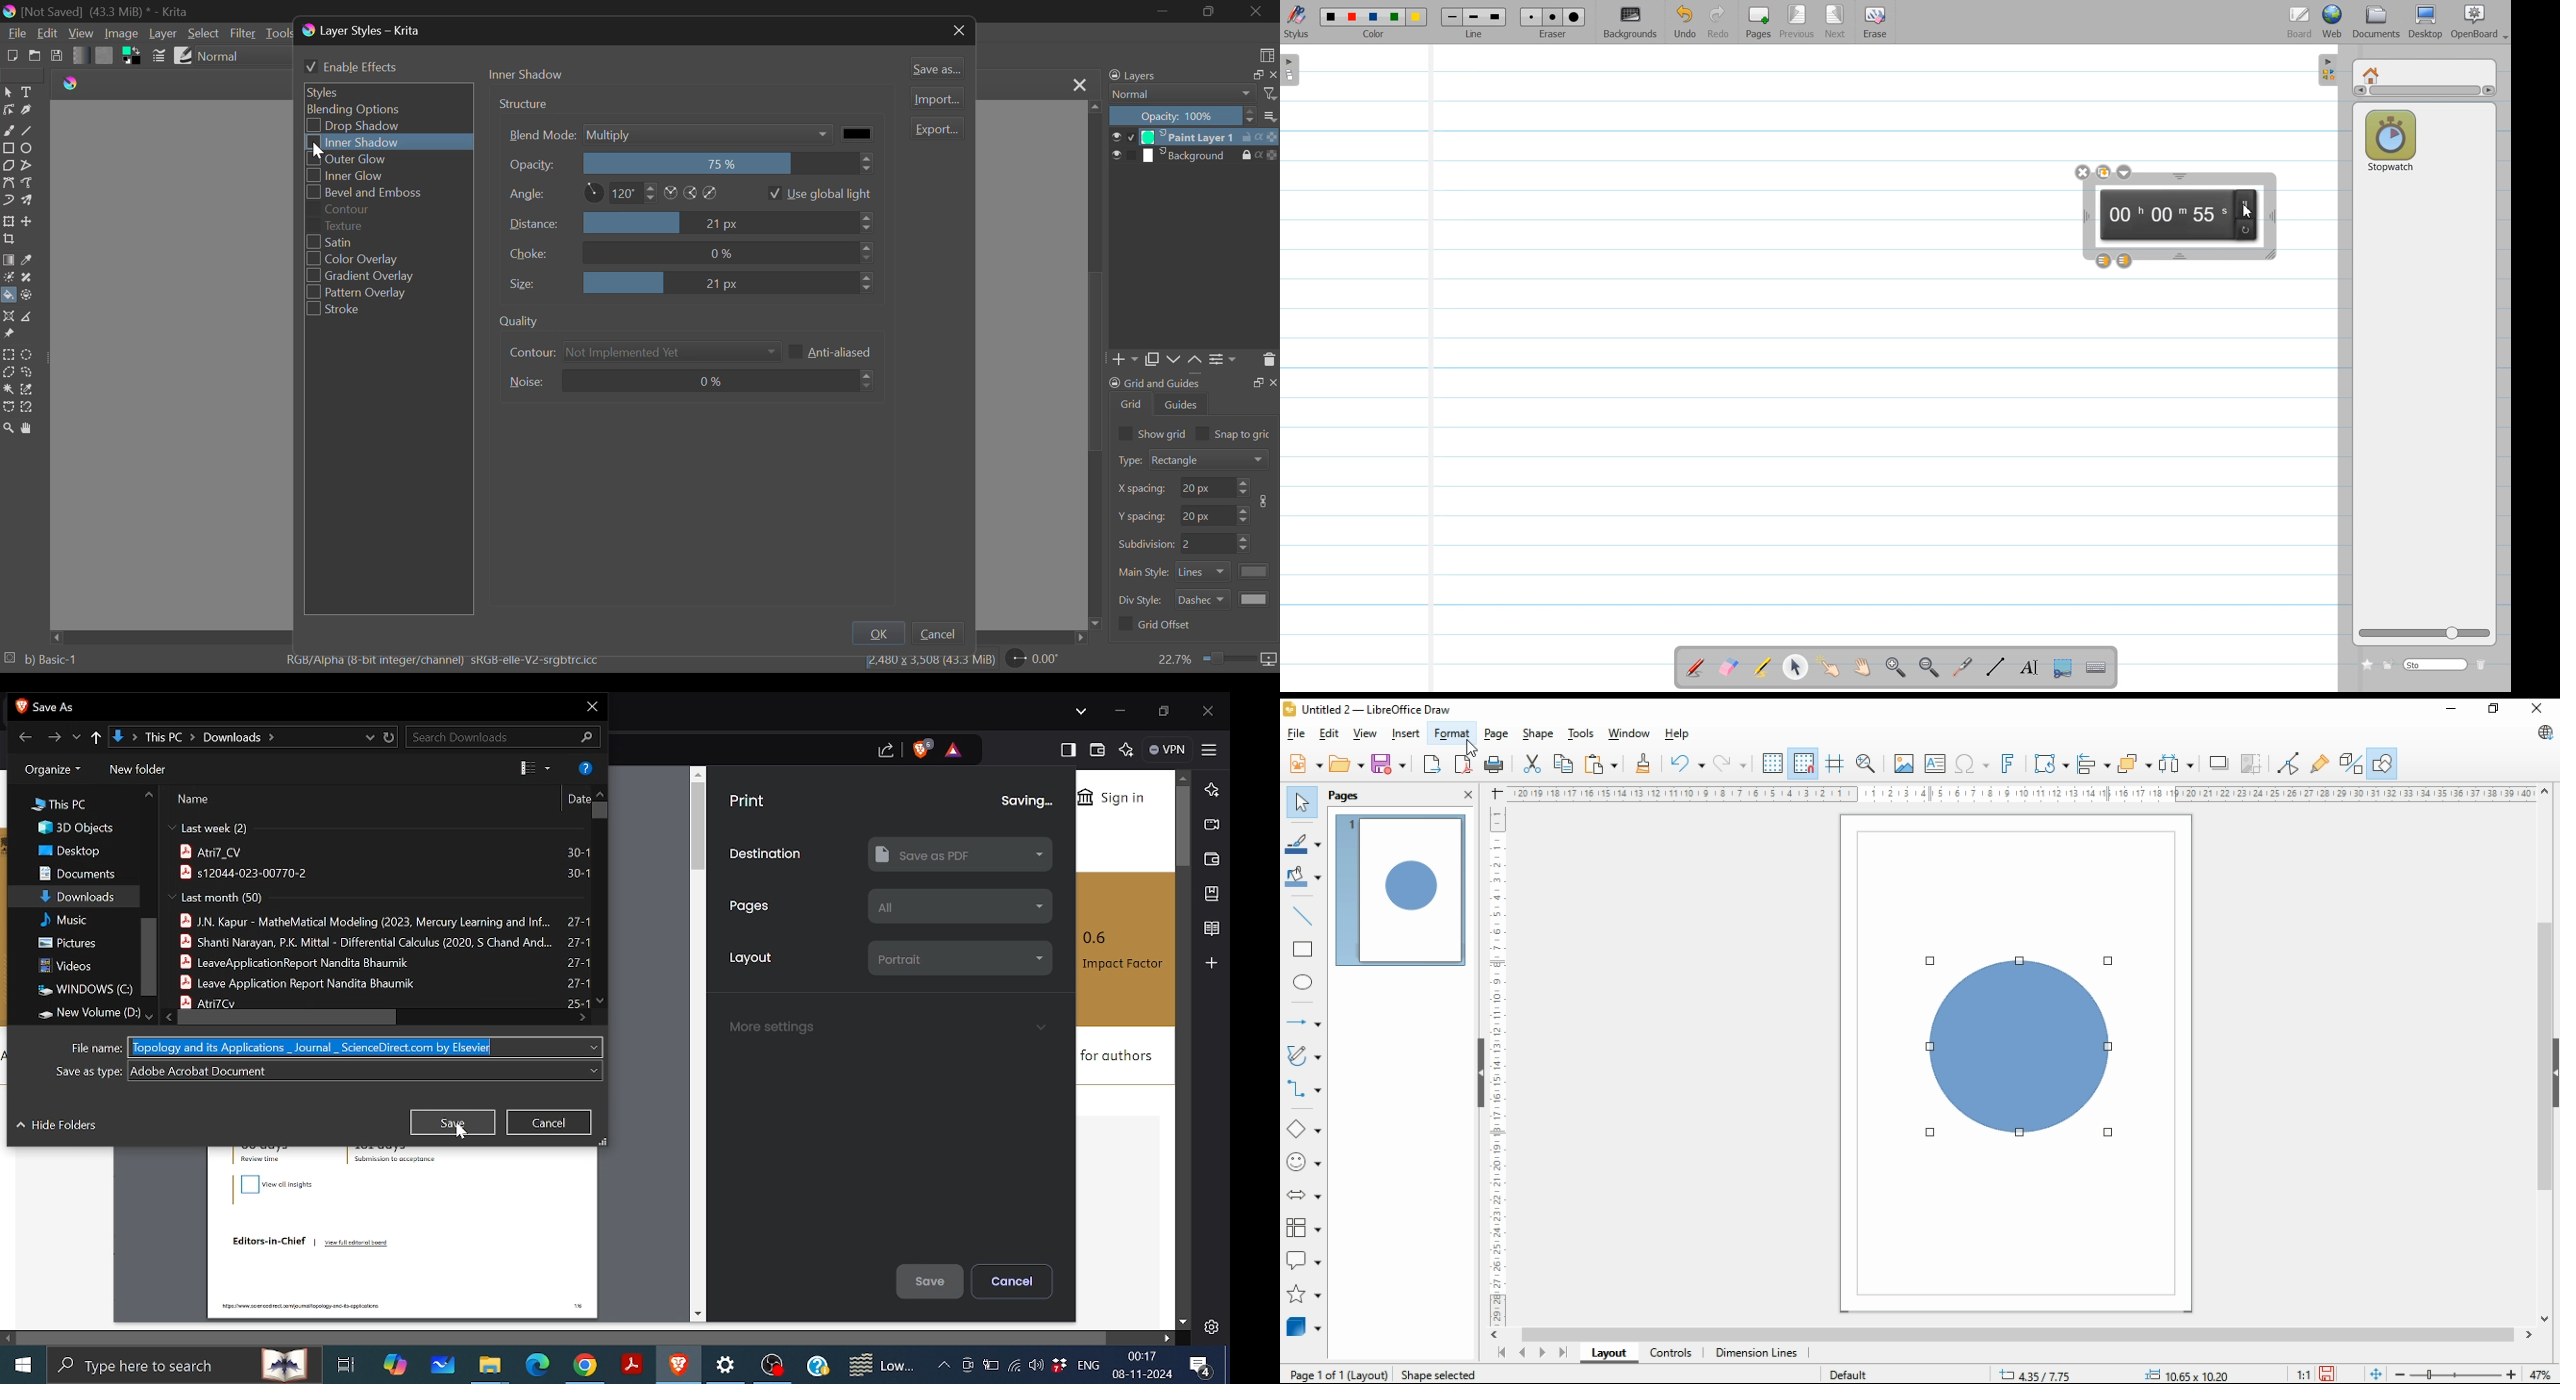 The image size is (2576, 1400). What do you see at coordinates (2272, 216) in the screenshot?
I see `Time width adjustment window` at bounding box center [2272, 216].